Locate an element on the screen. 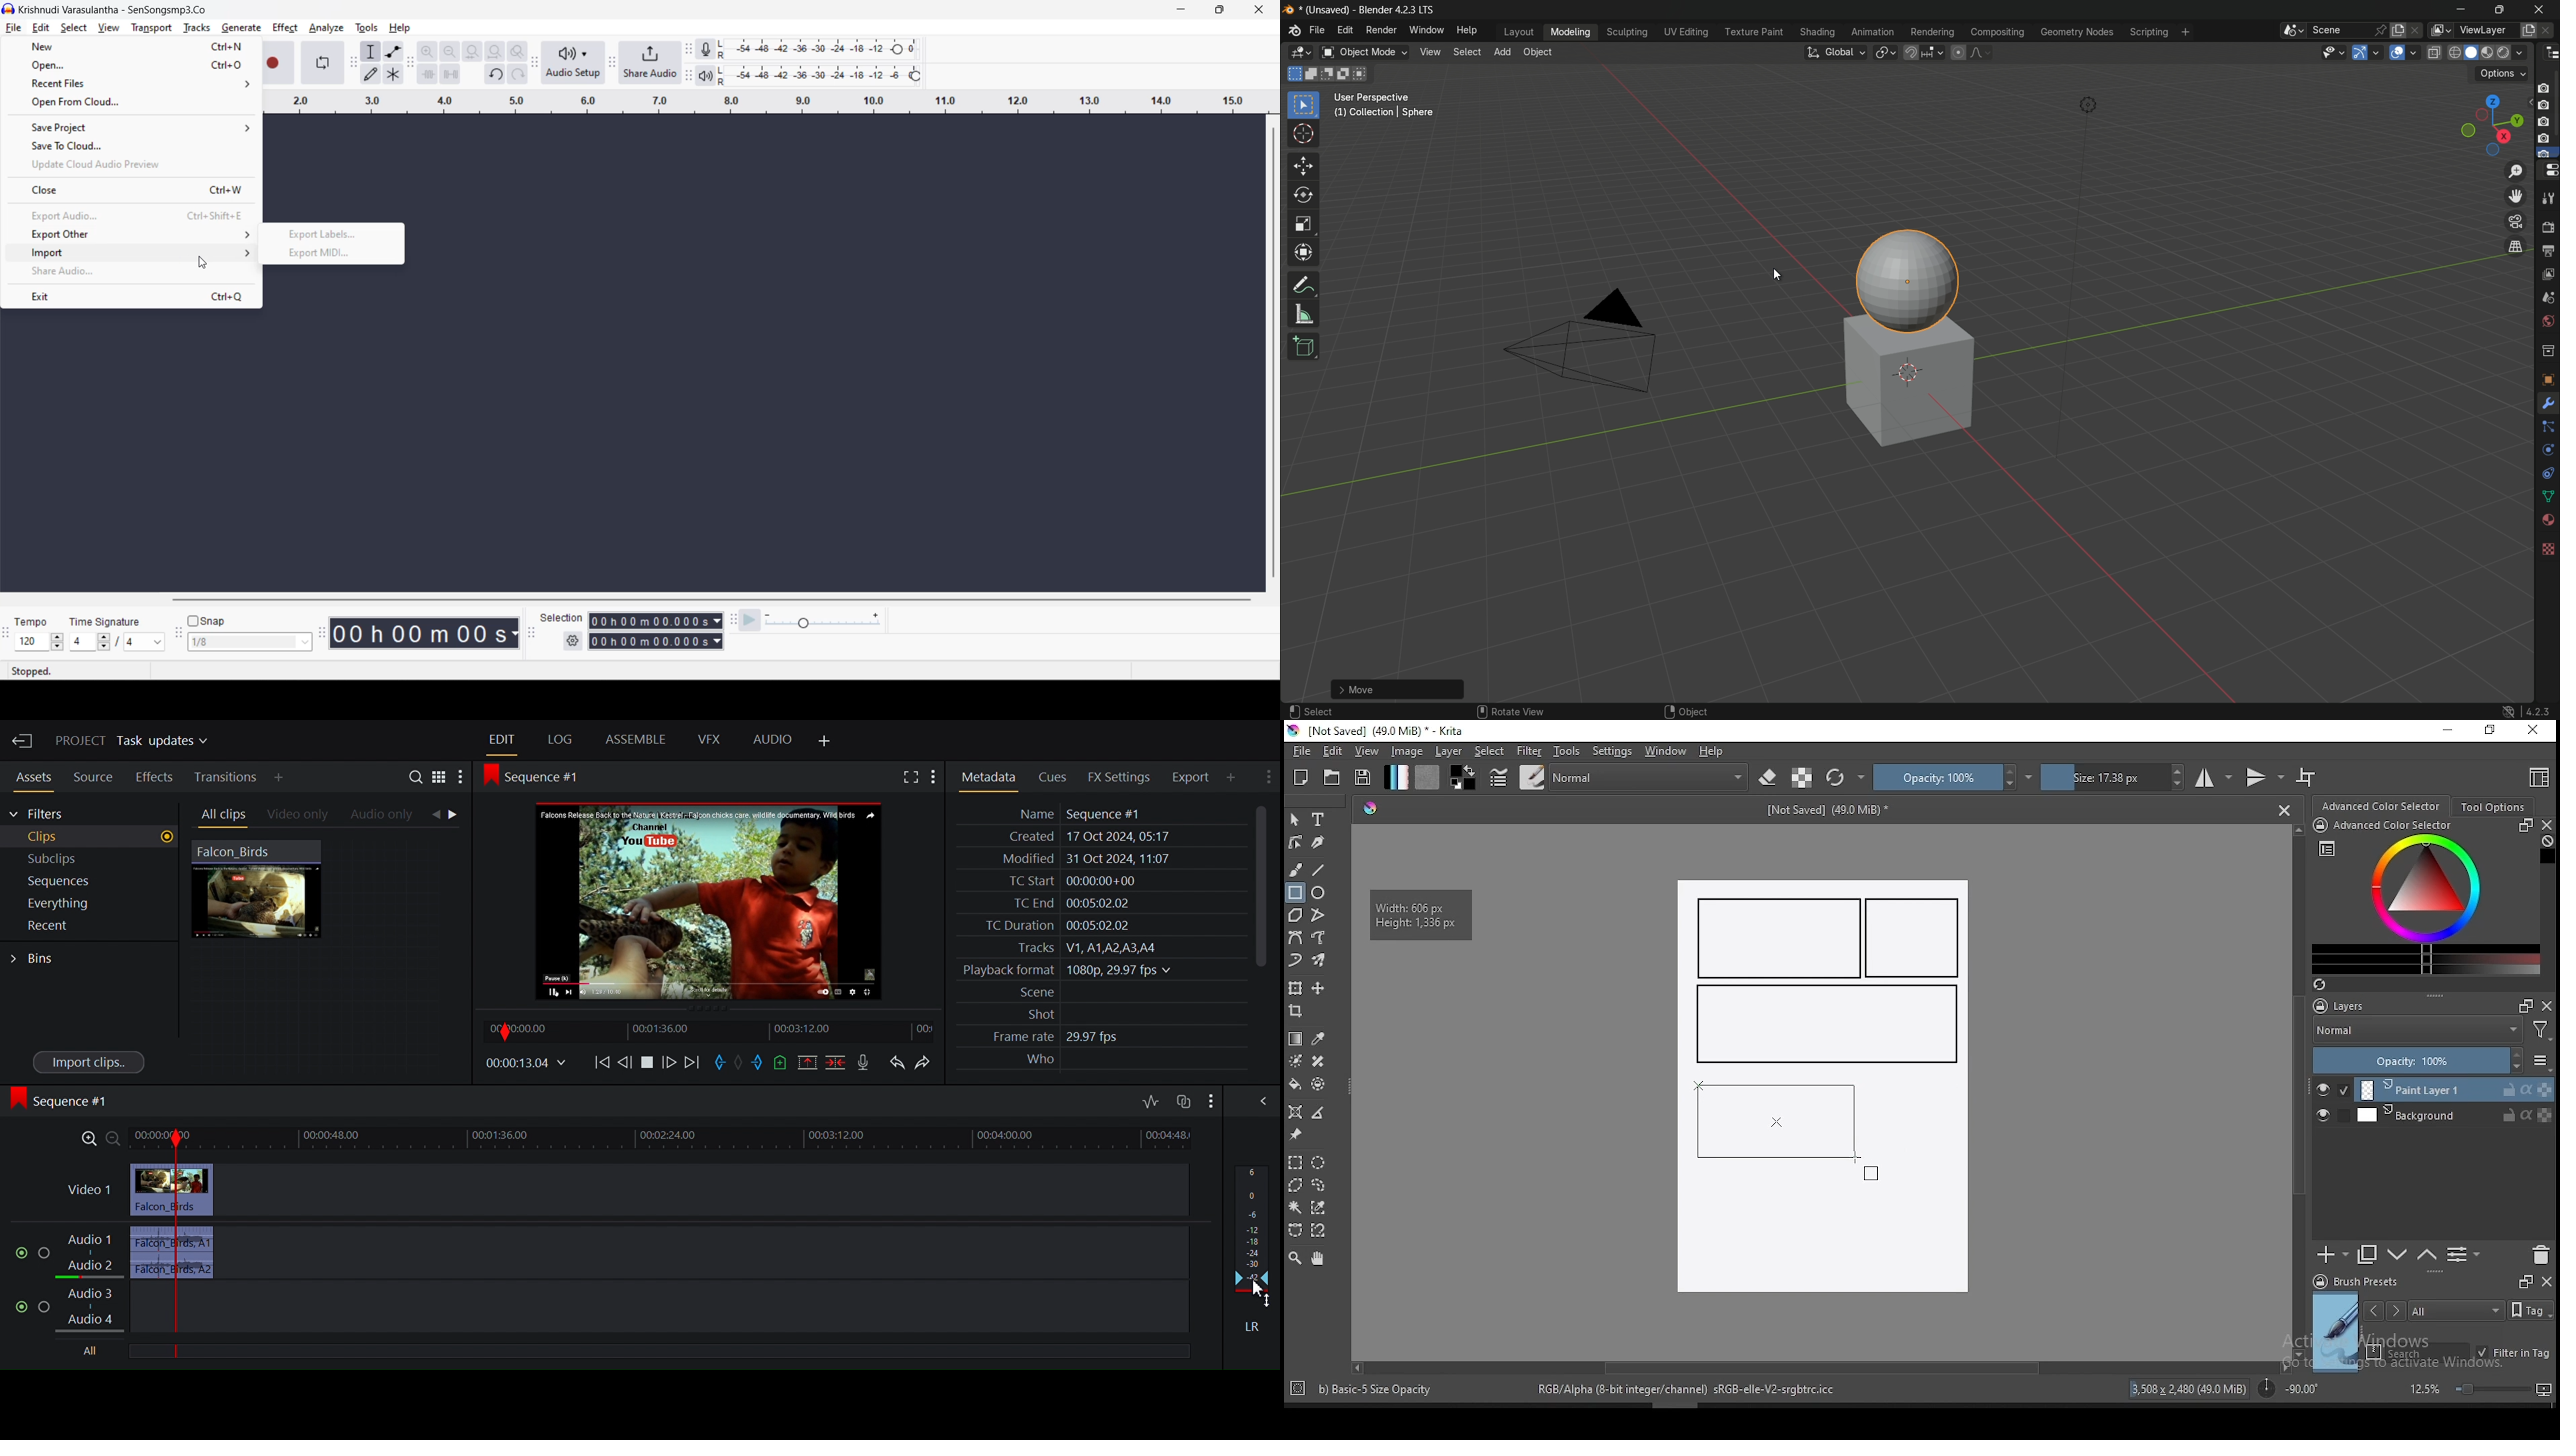 This screenshot has width=2576, height=1456. Cues is located at coordinates (1051, 776).